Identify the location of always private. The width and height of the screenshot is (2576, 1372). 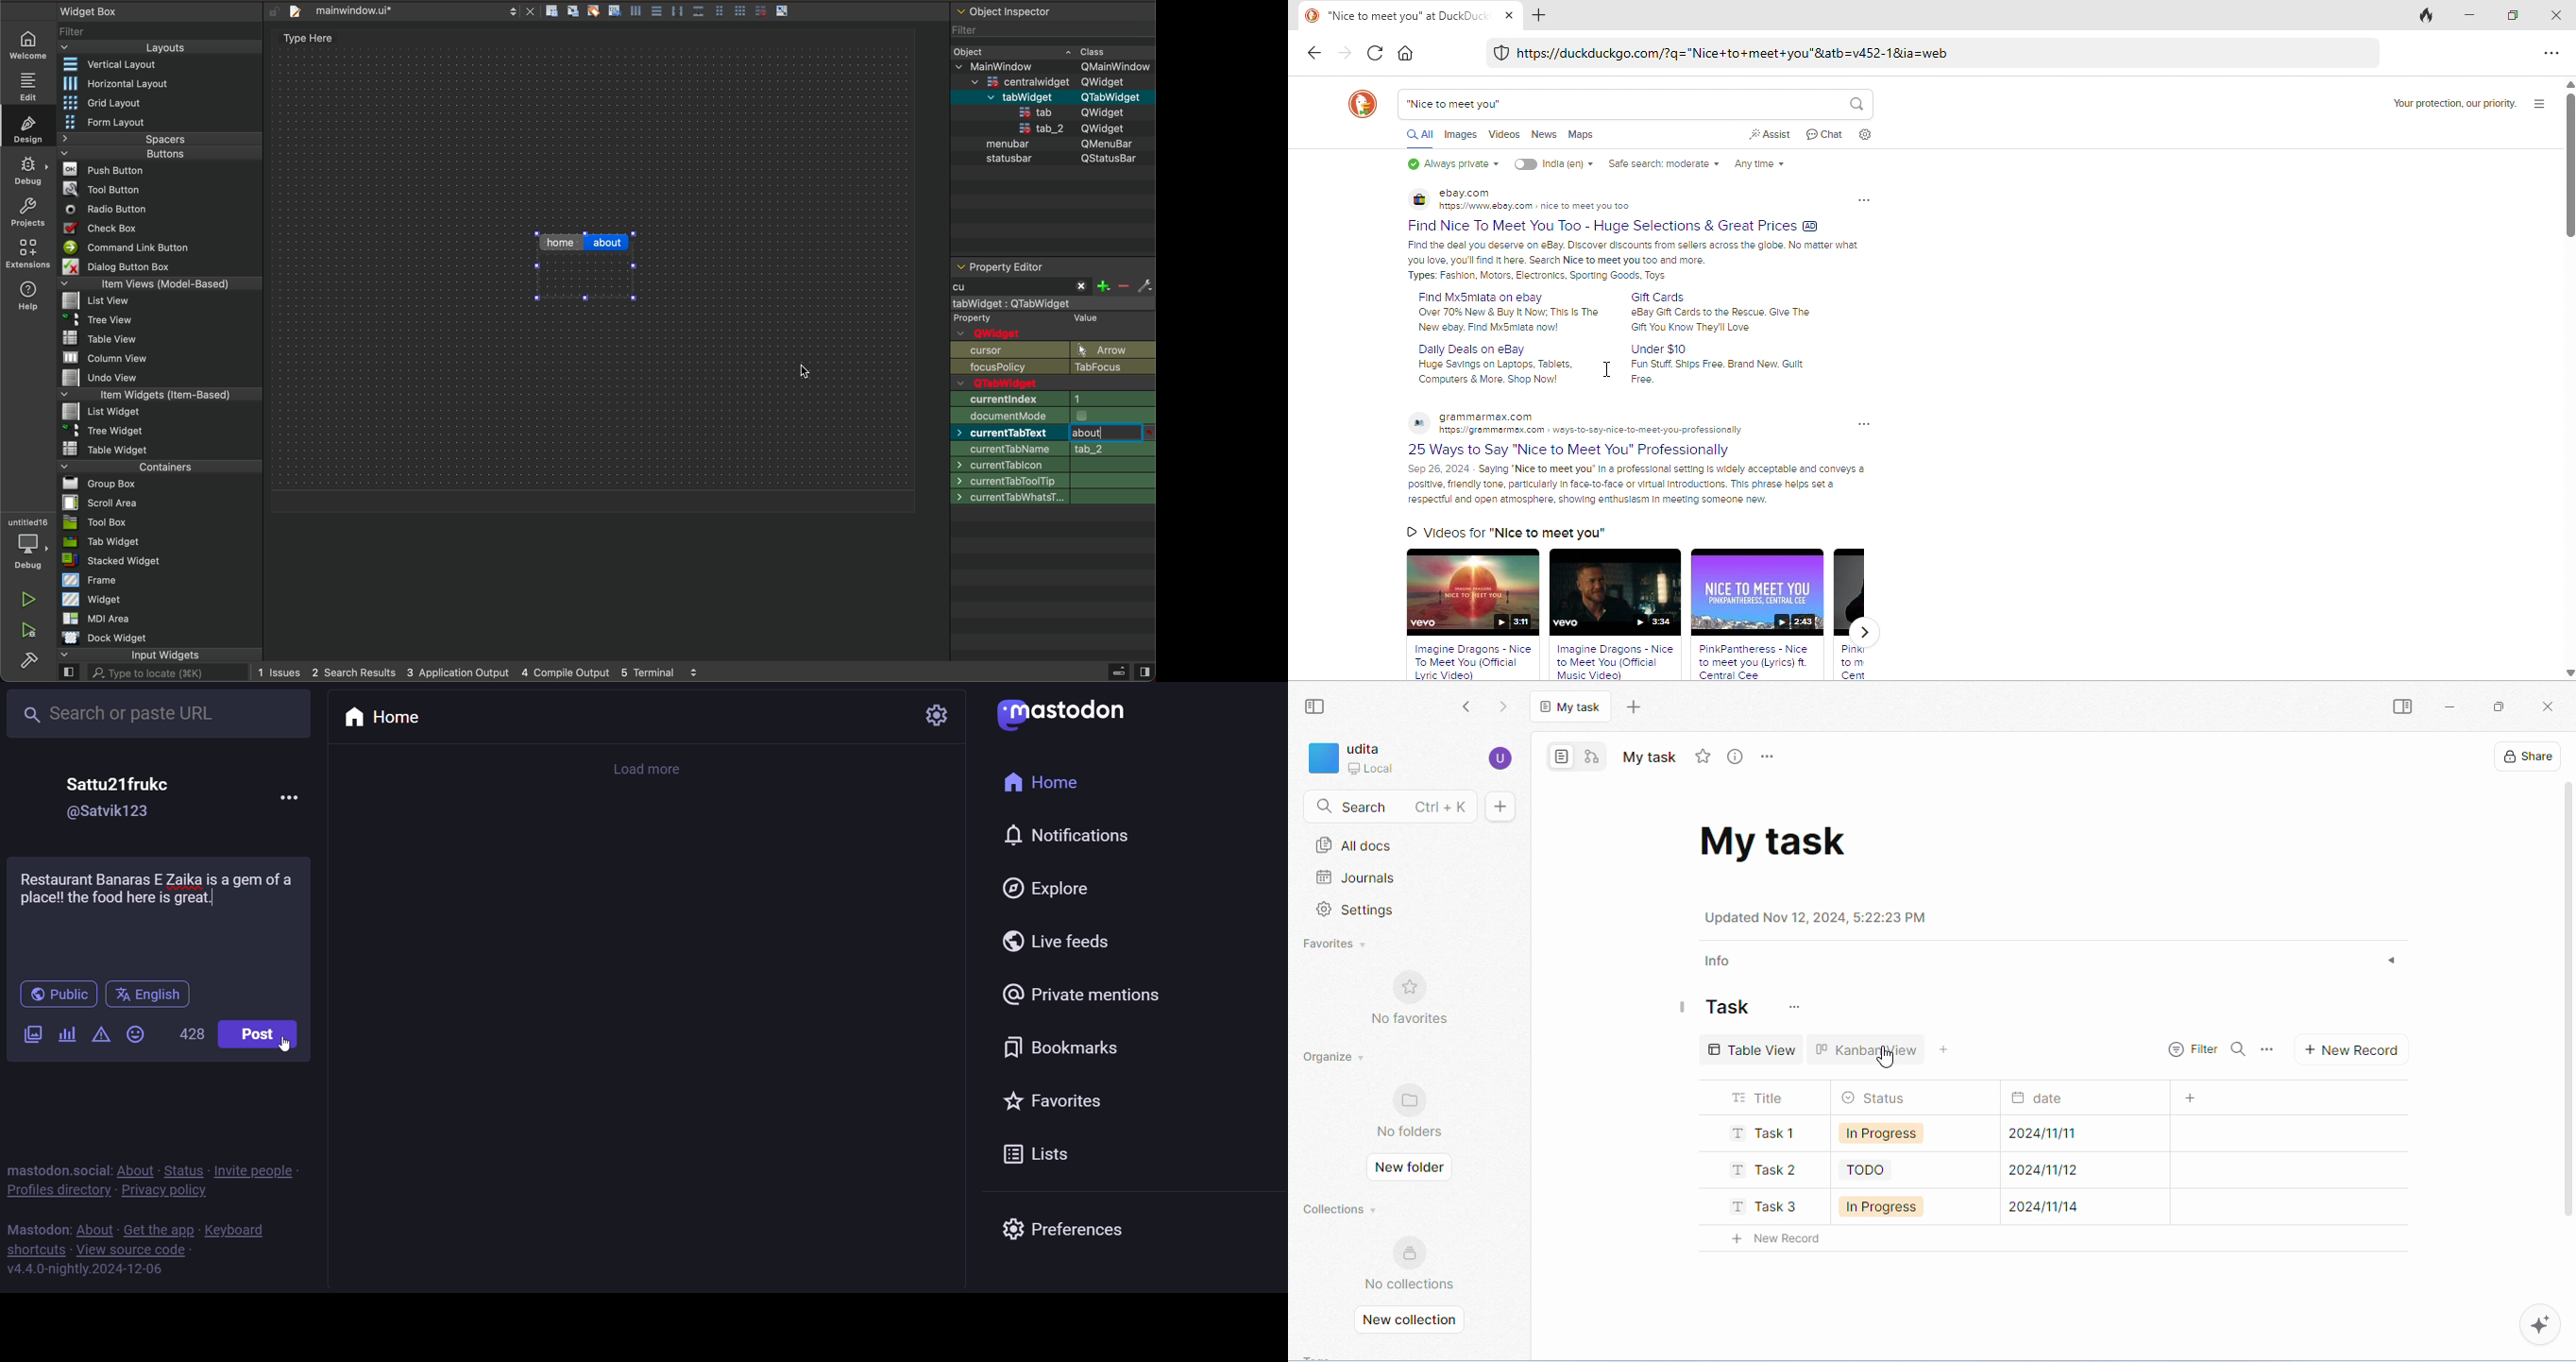
(1449, 164).